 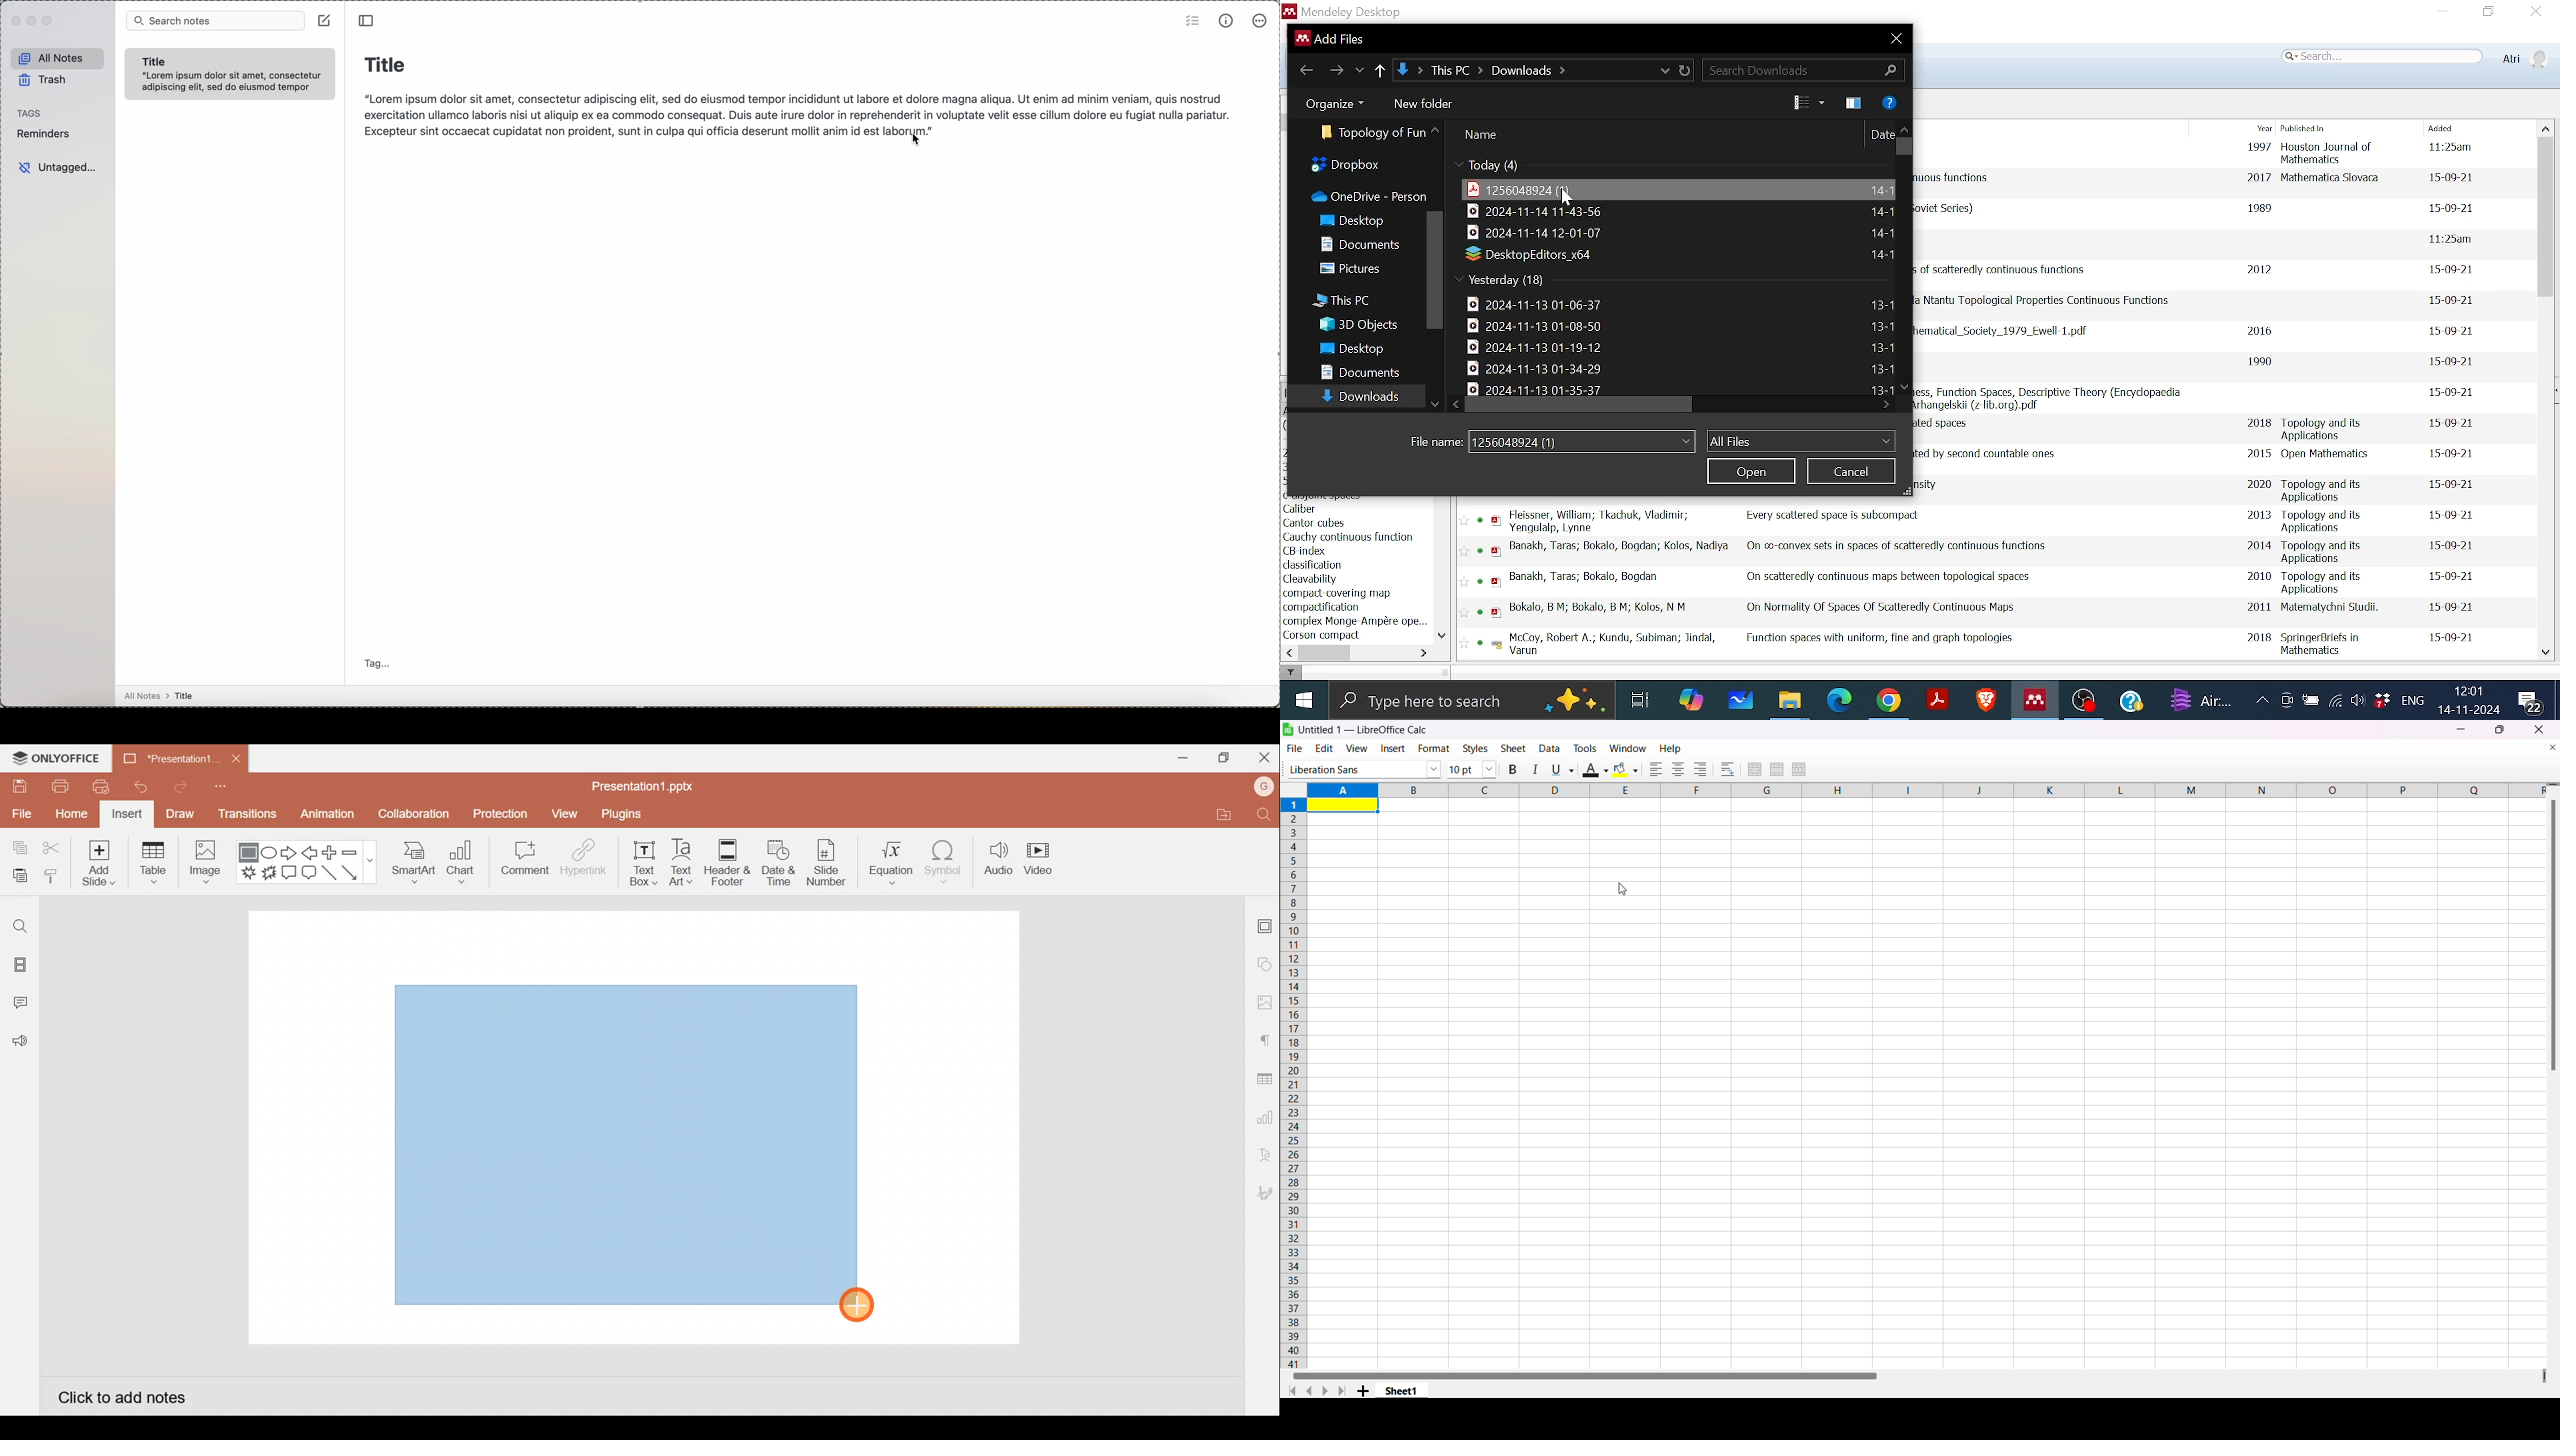 What do you see at coordinates (1938, 699) in the screenshot?
I see `Adobe reader` at bounding box center [1938, 699].